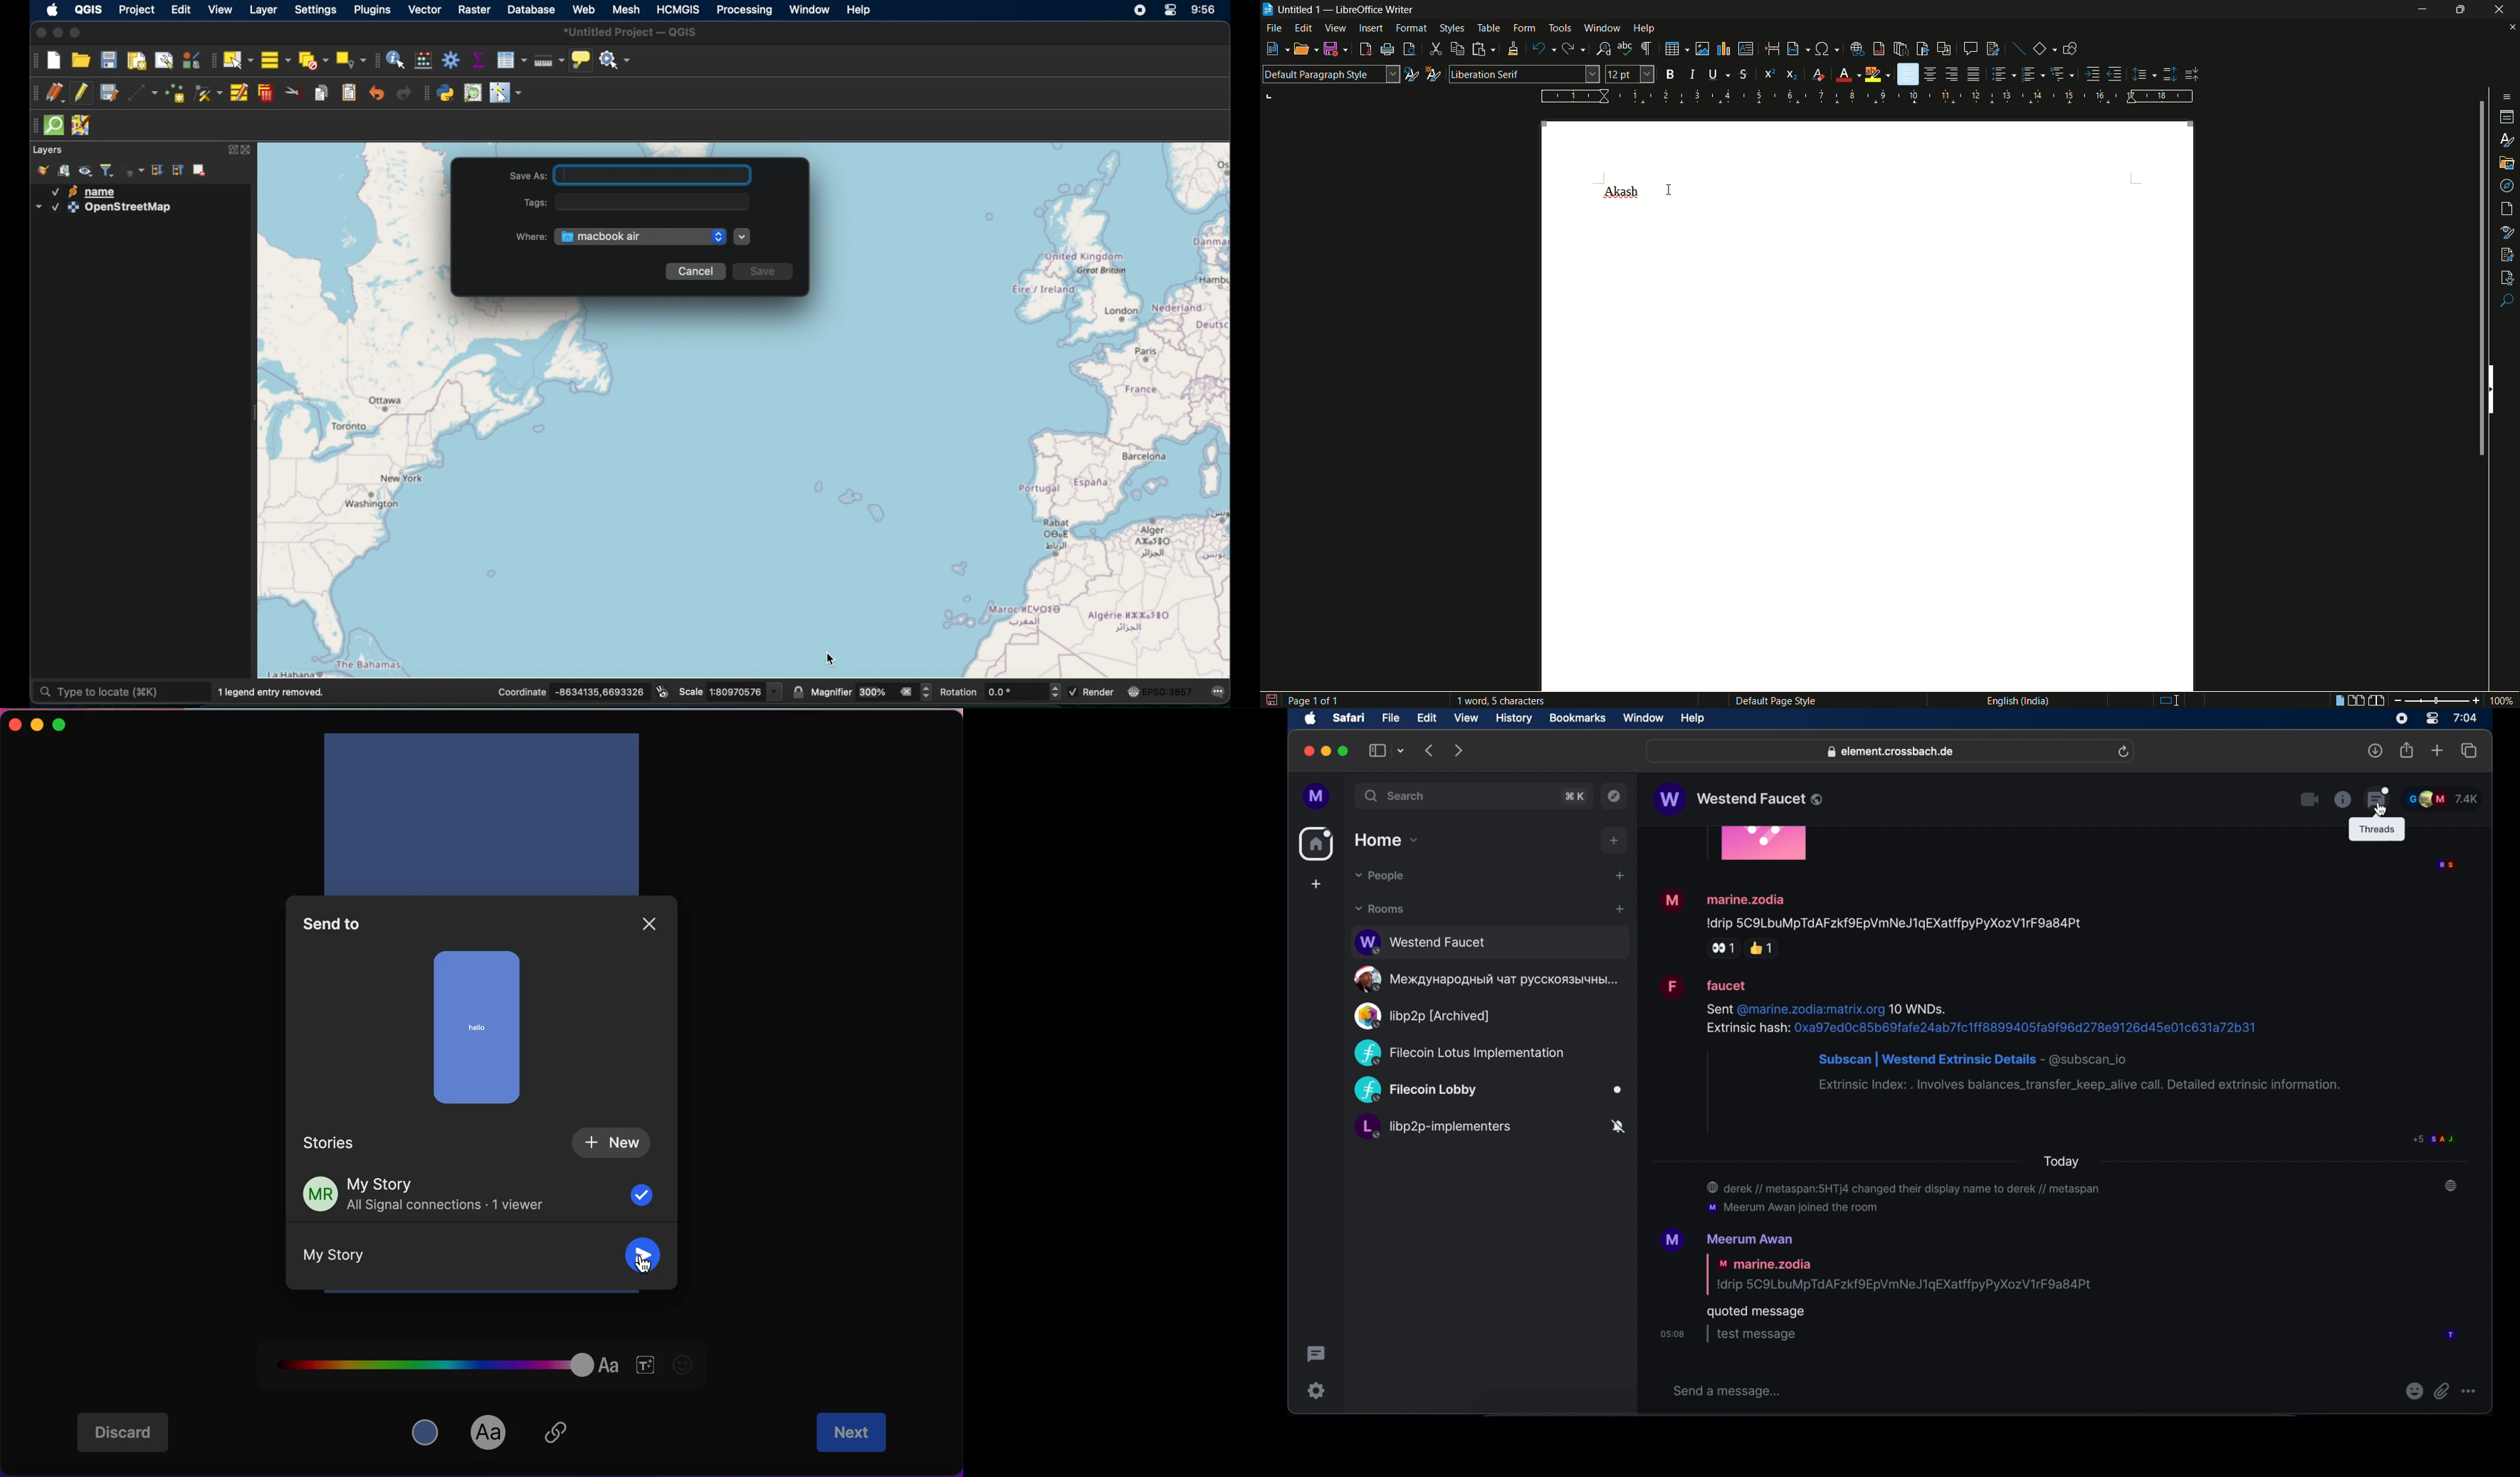  I want to click on story, so click(480, 1035).